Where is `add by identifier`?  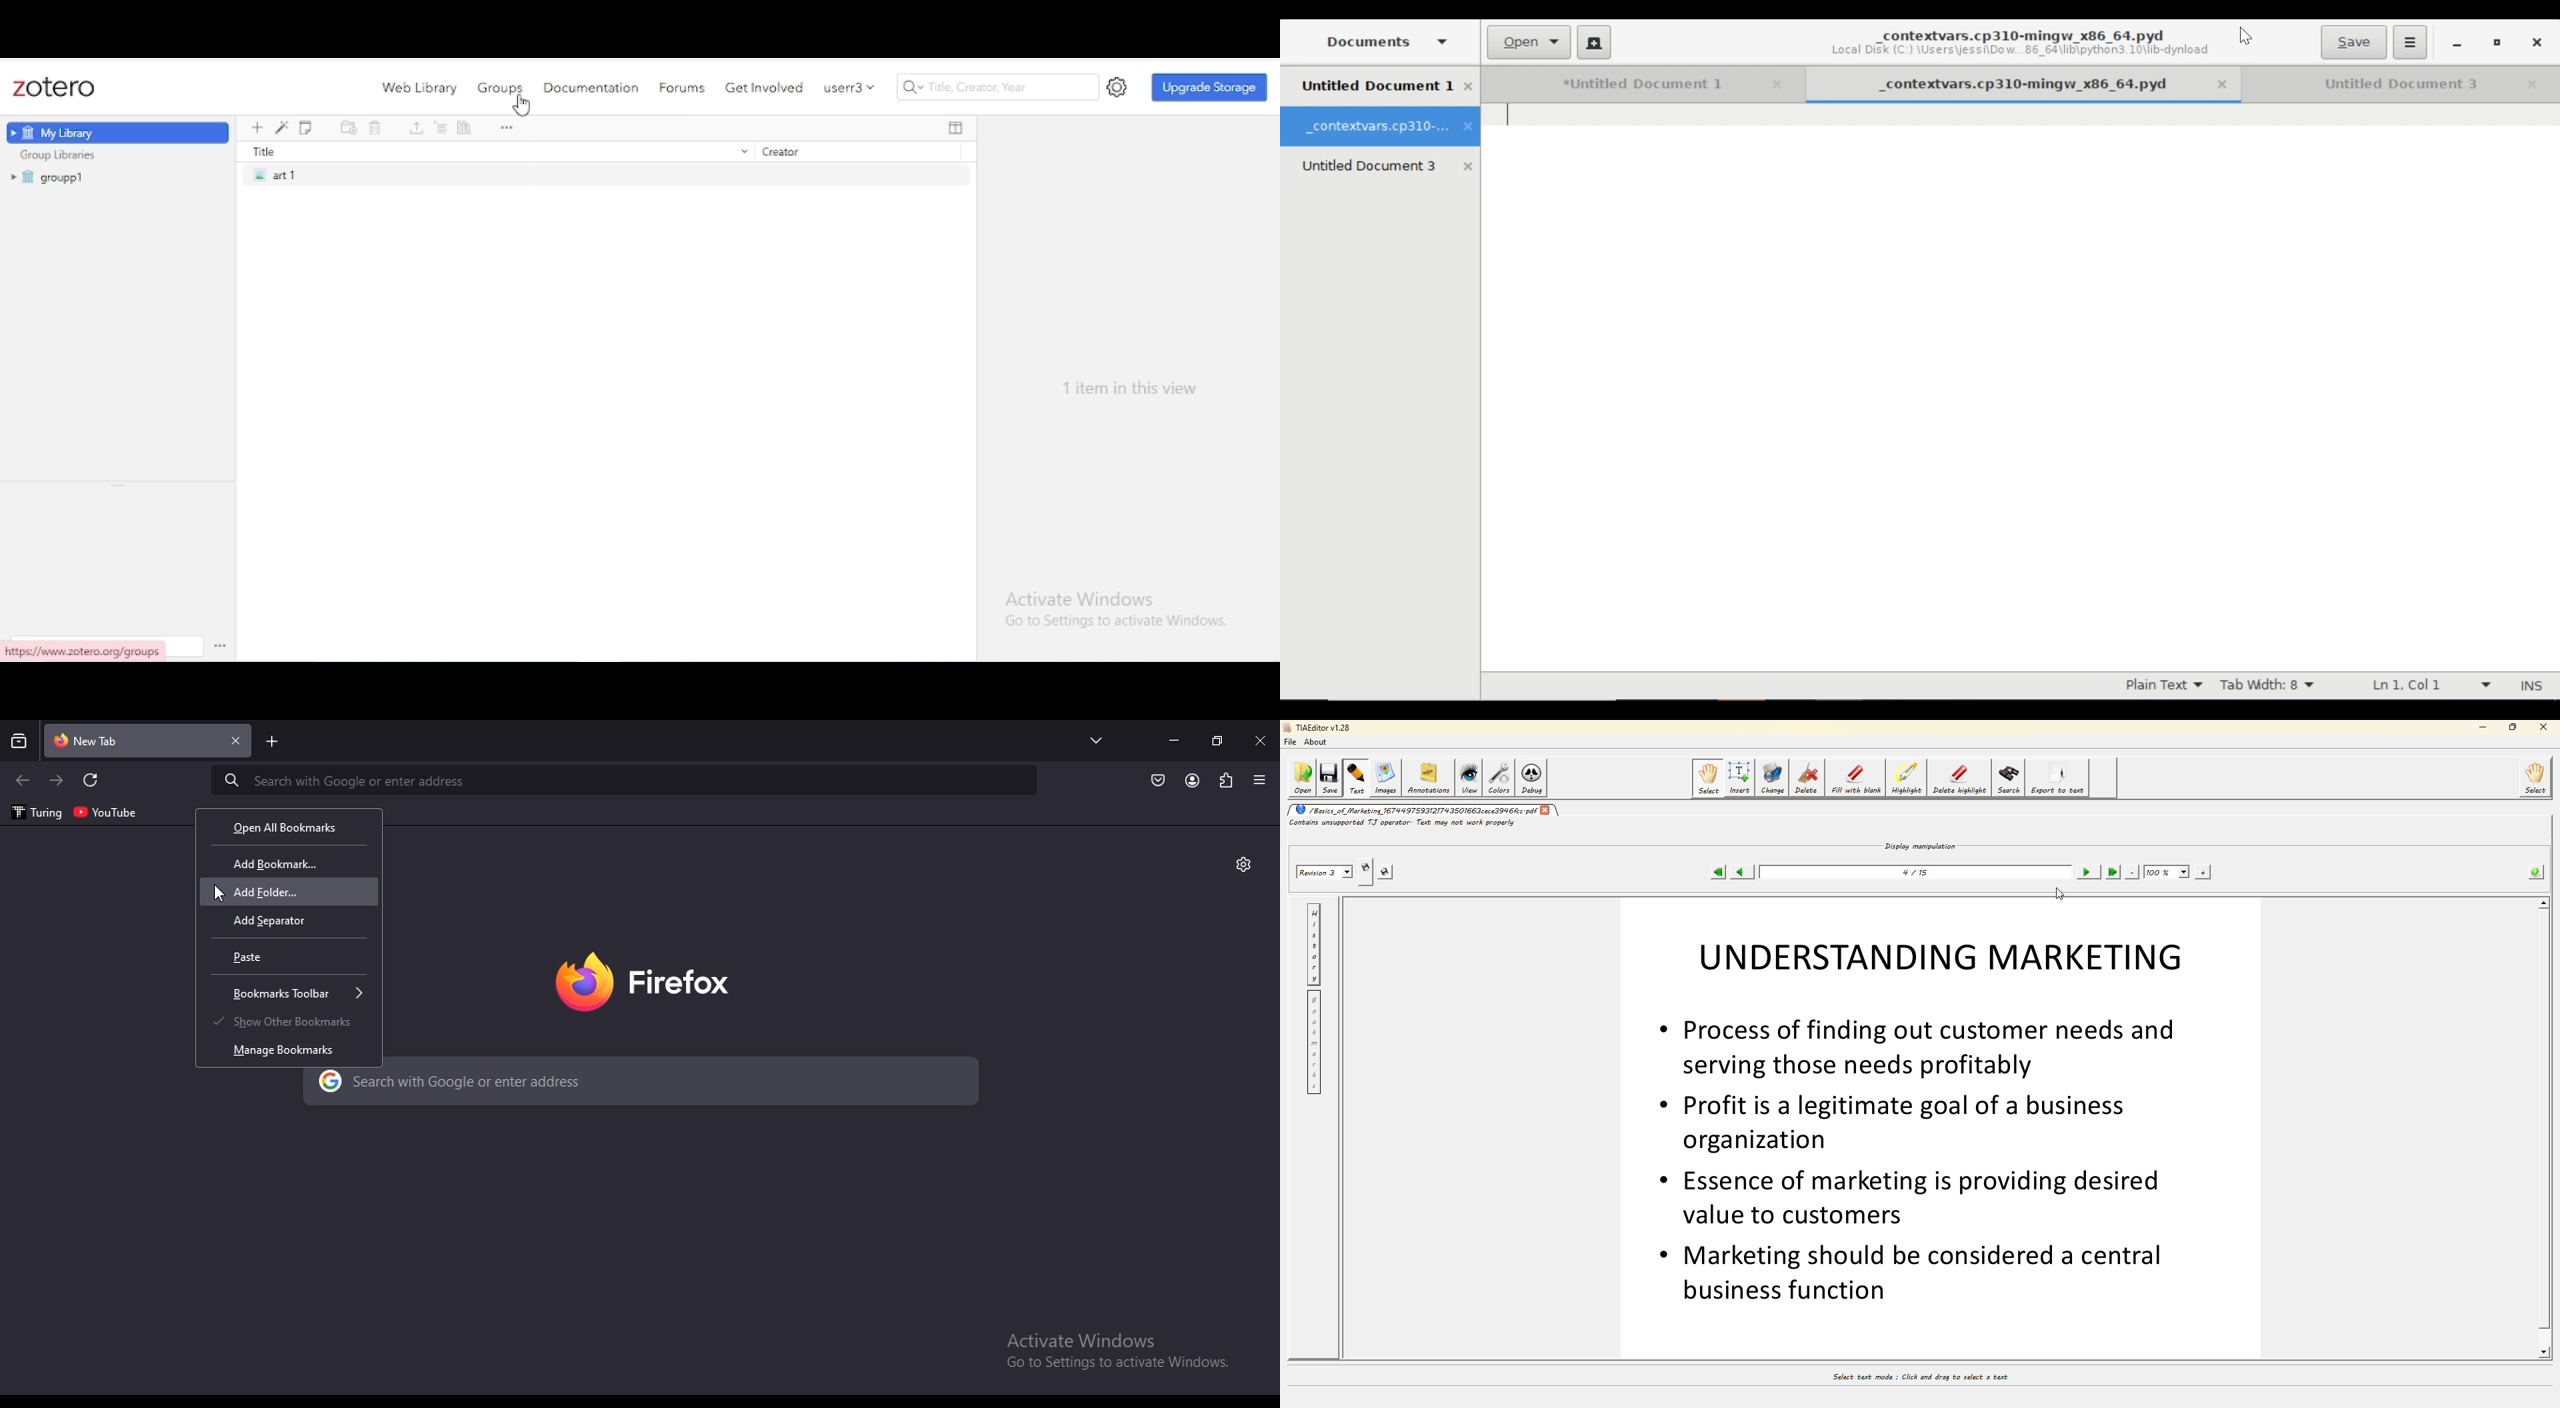
add by identifier is located at coordinates (282, 128).